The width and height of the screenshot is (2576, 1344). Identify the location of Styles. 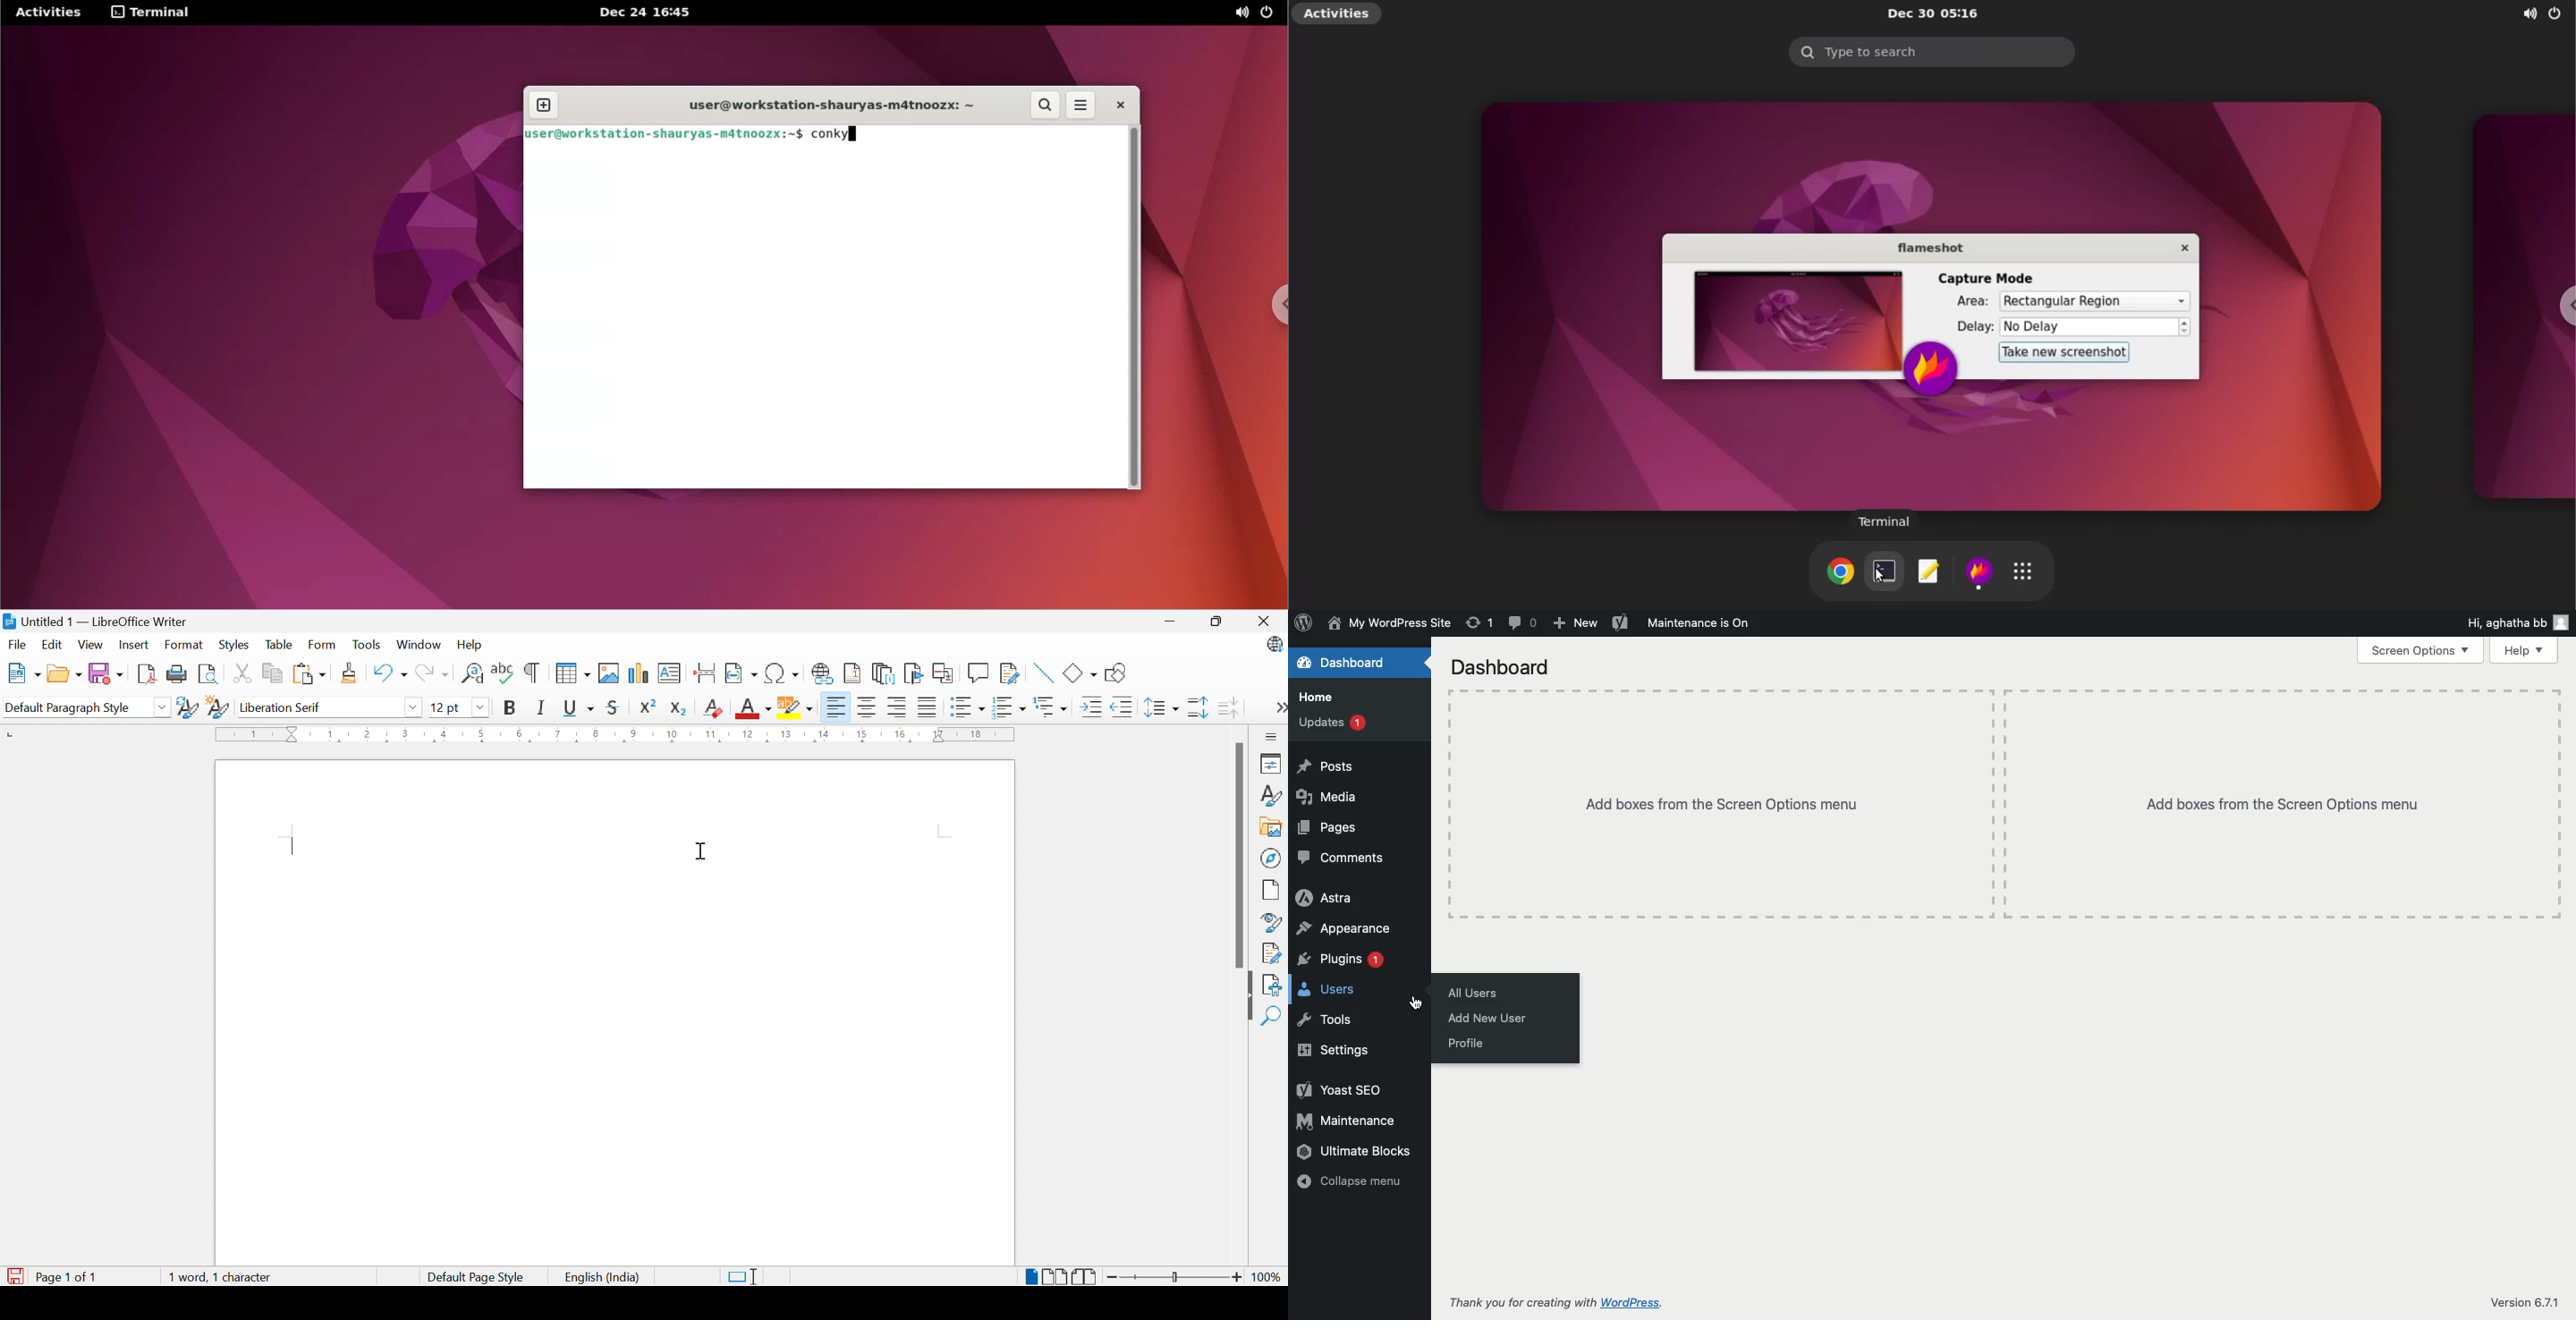
(233, 645).